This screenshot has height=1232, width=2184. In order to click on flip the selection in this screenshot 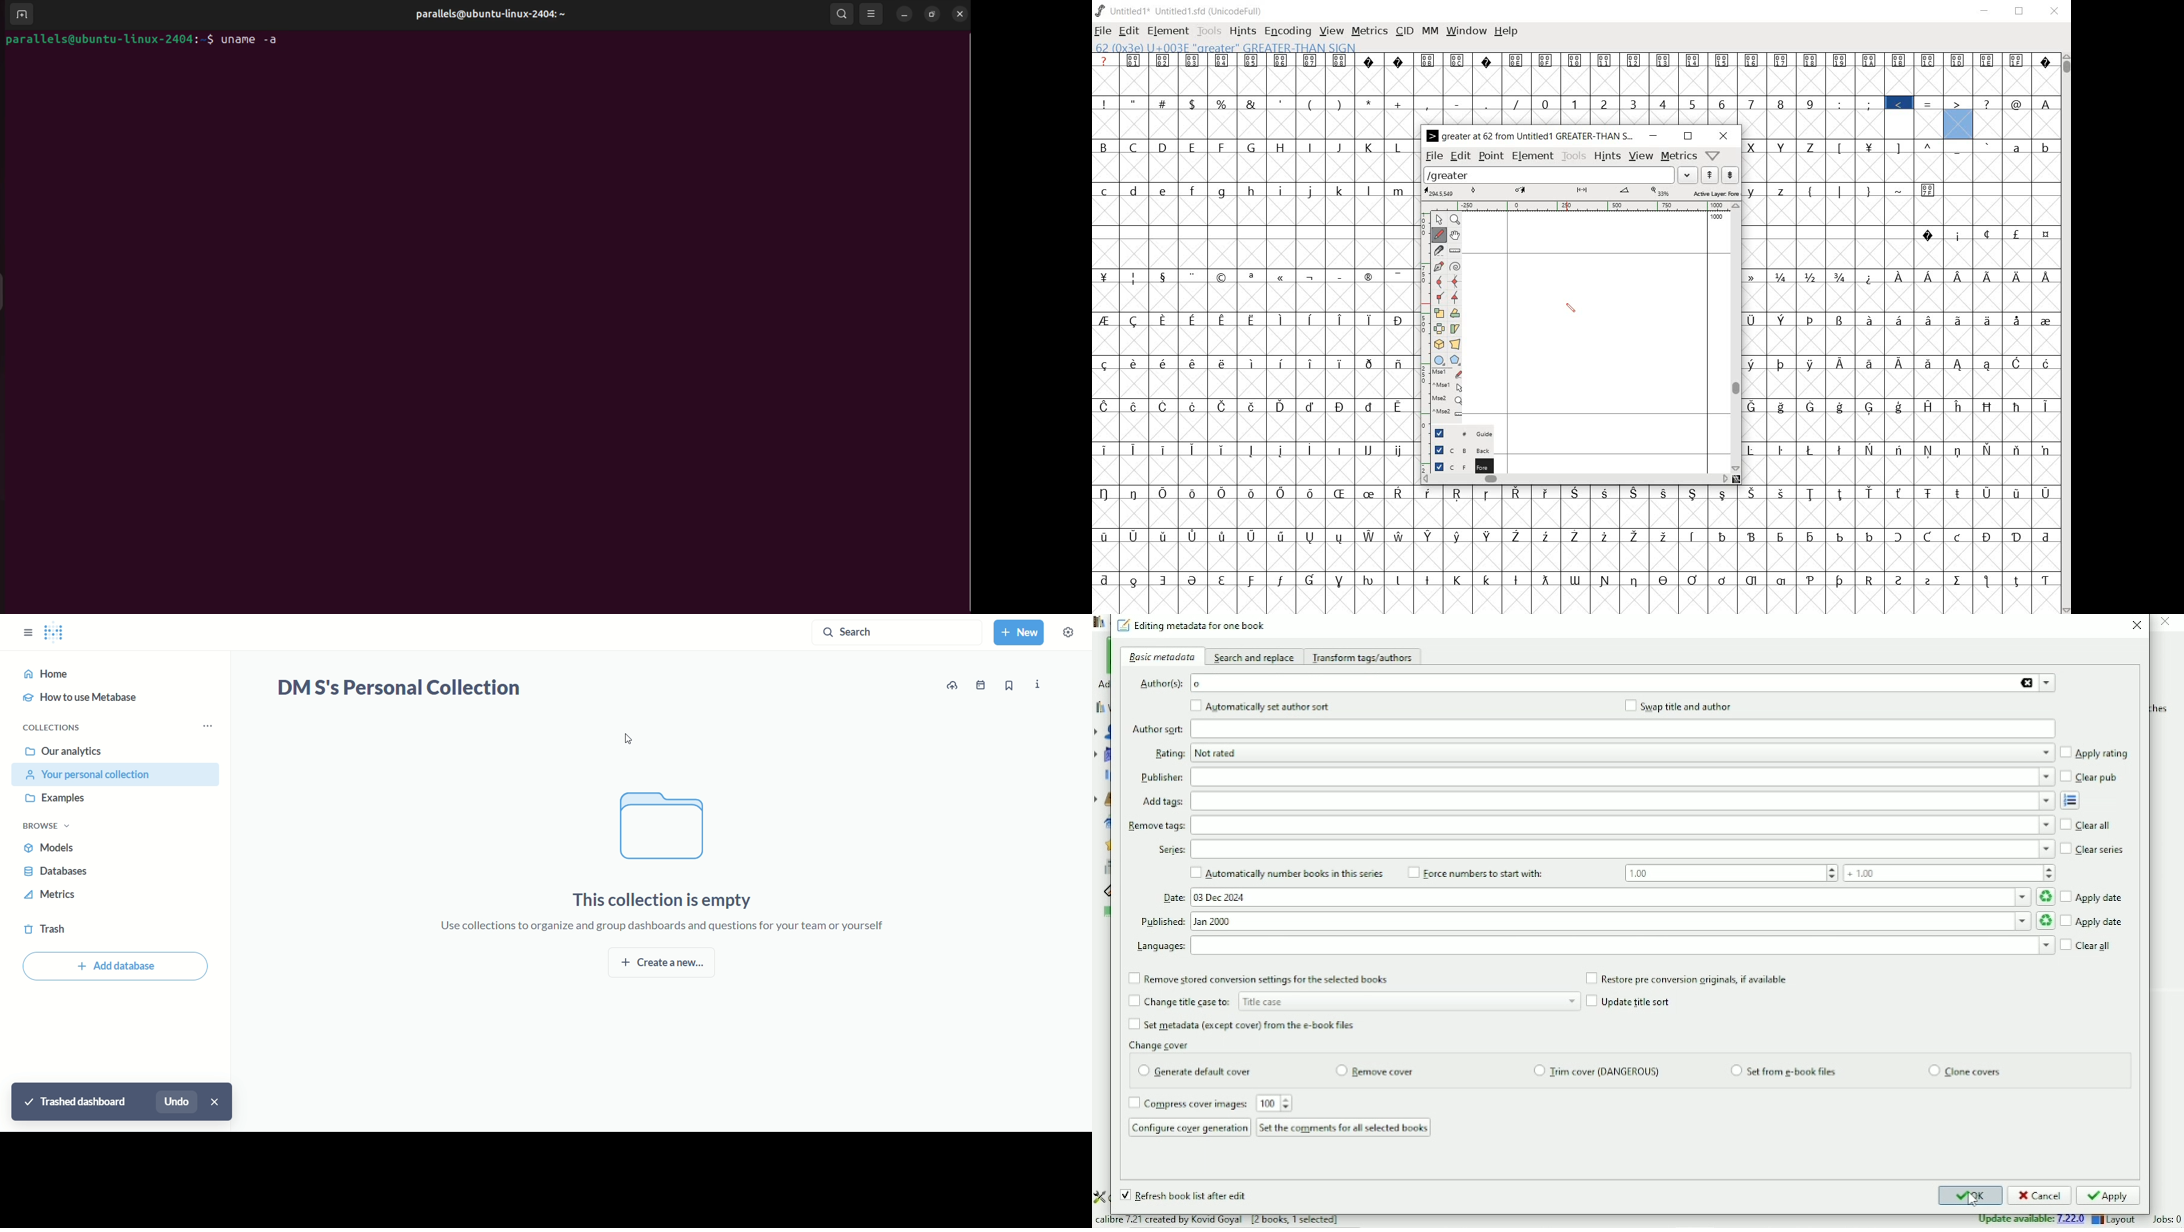, I will do `click(1439, 329)`.